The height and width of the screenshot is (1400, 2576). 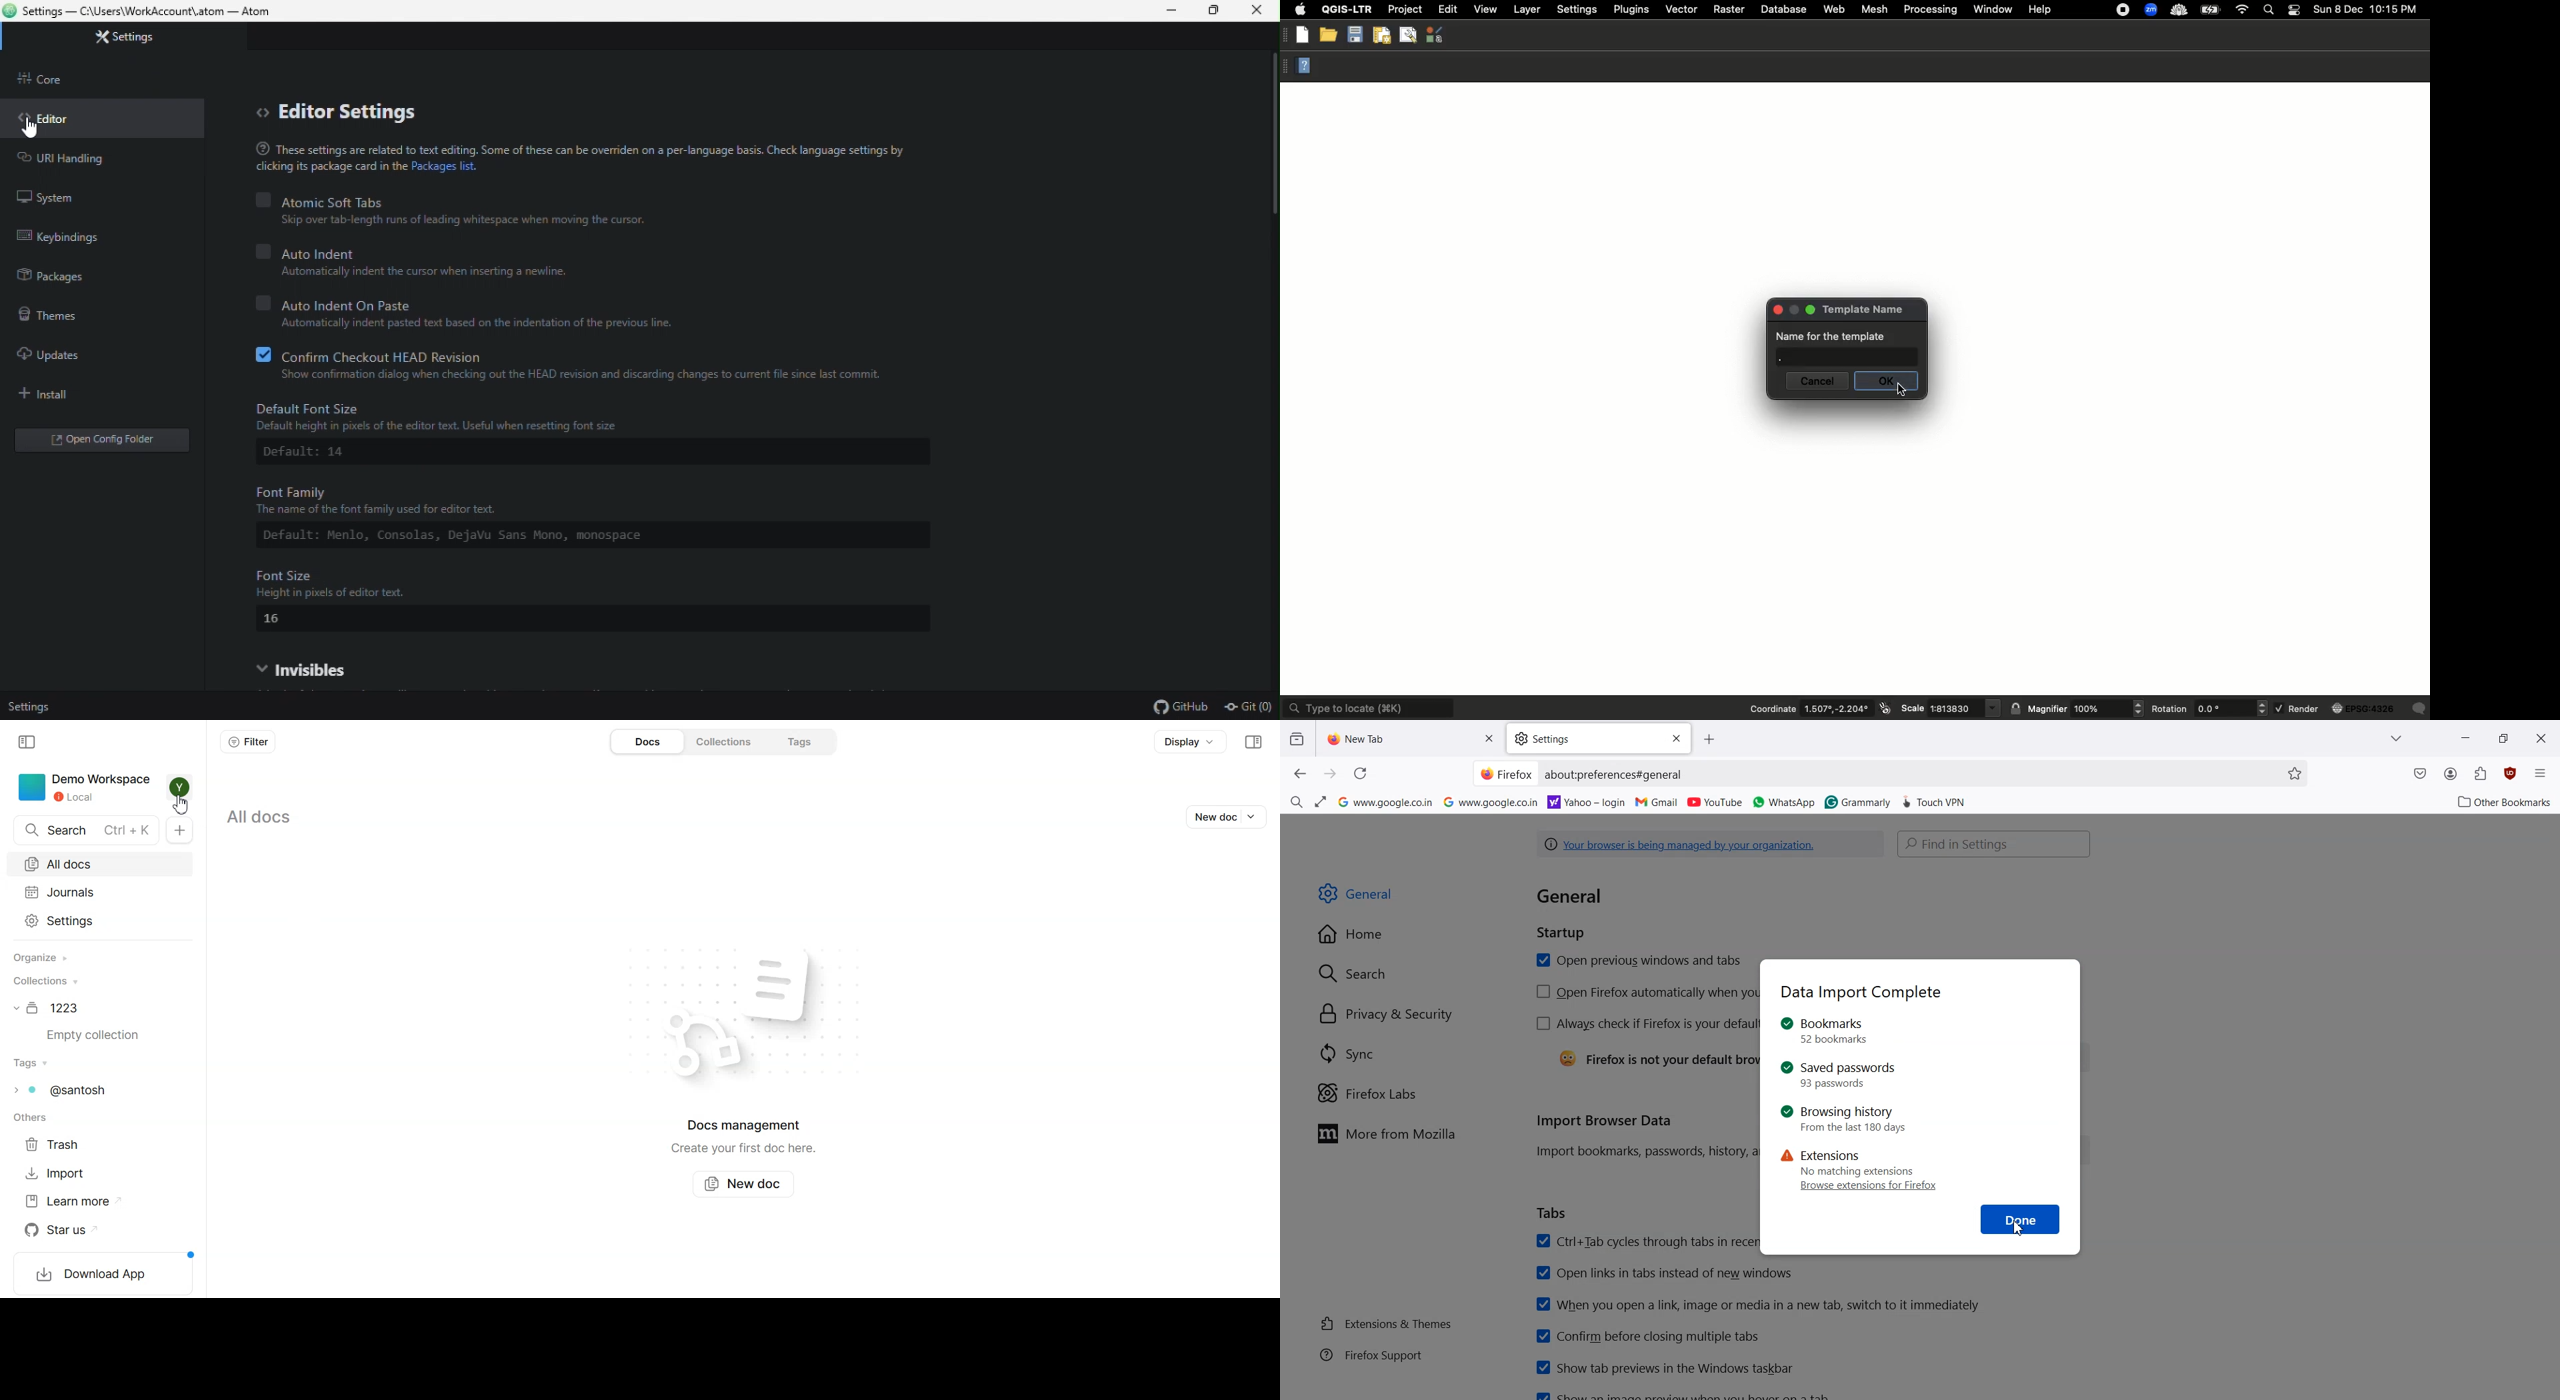 I want to click on Confirm before closing multiple tabs, so click(x=1647, y=1336).